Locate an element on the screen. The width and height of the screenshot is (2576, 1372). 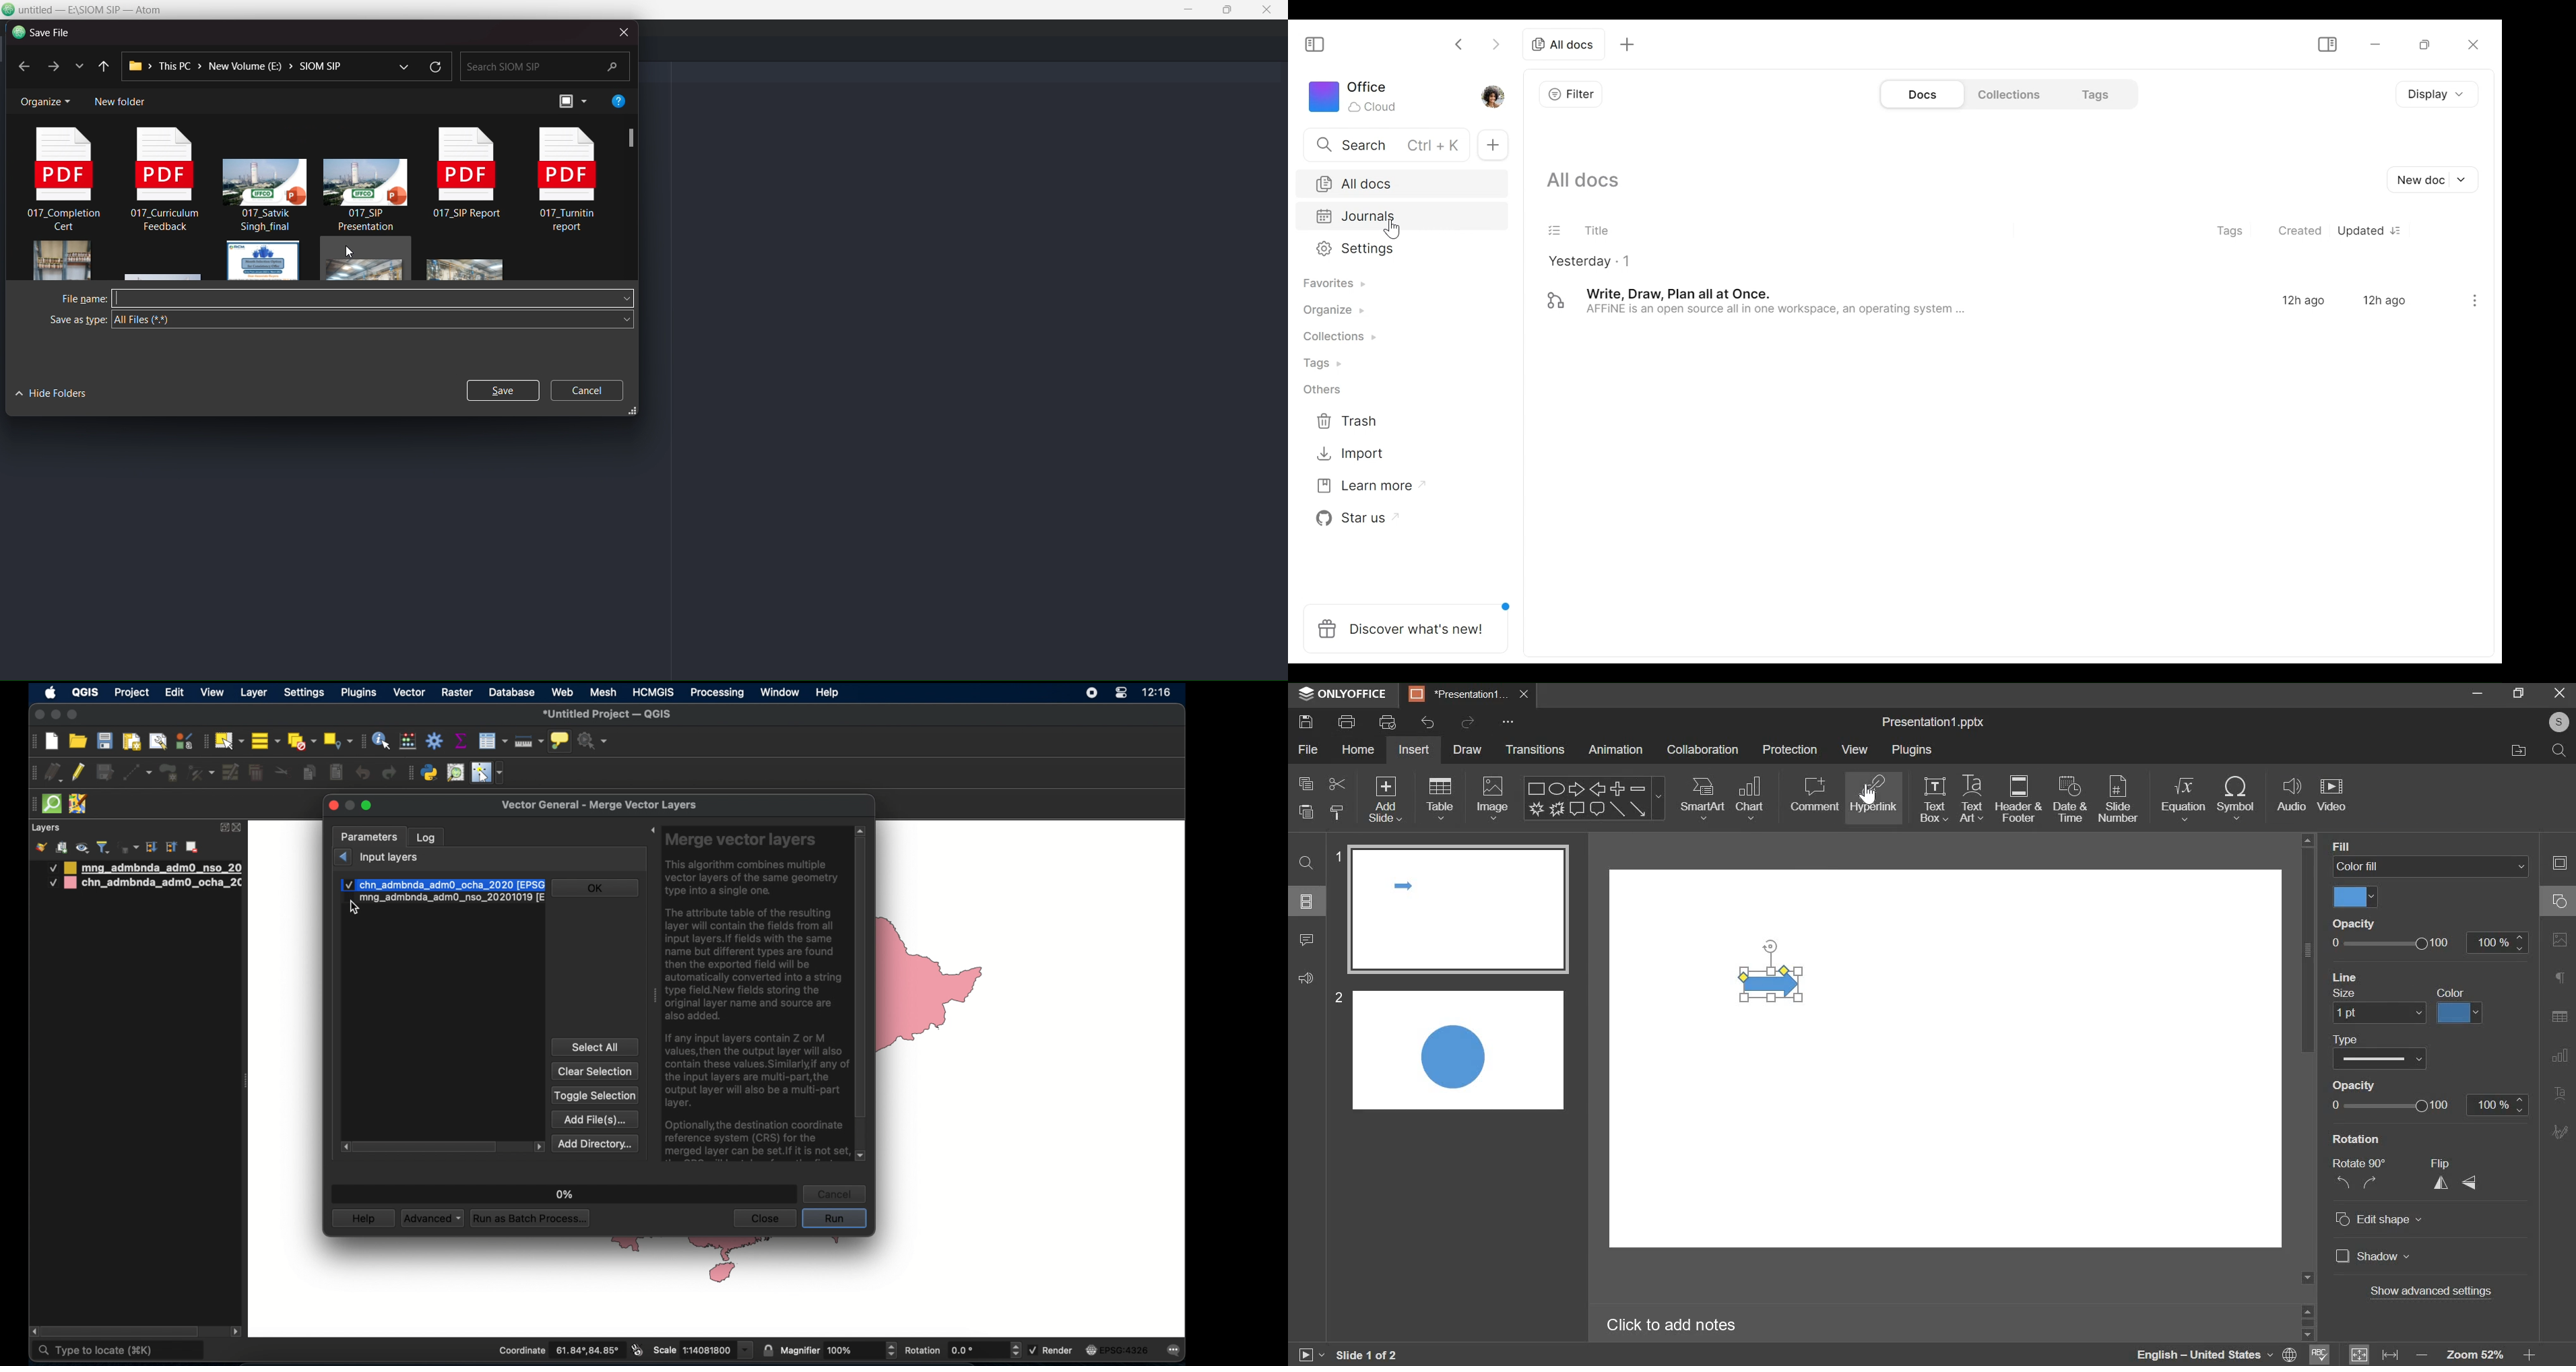
title is located at coordinates (93, 11).